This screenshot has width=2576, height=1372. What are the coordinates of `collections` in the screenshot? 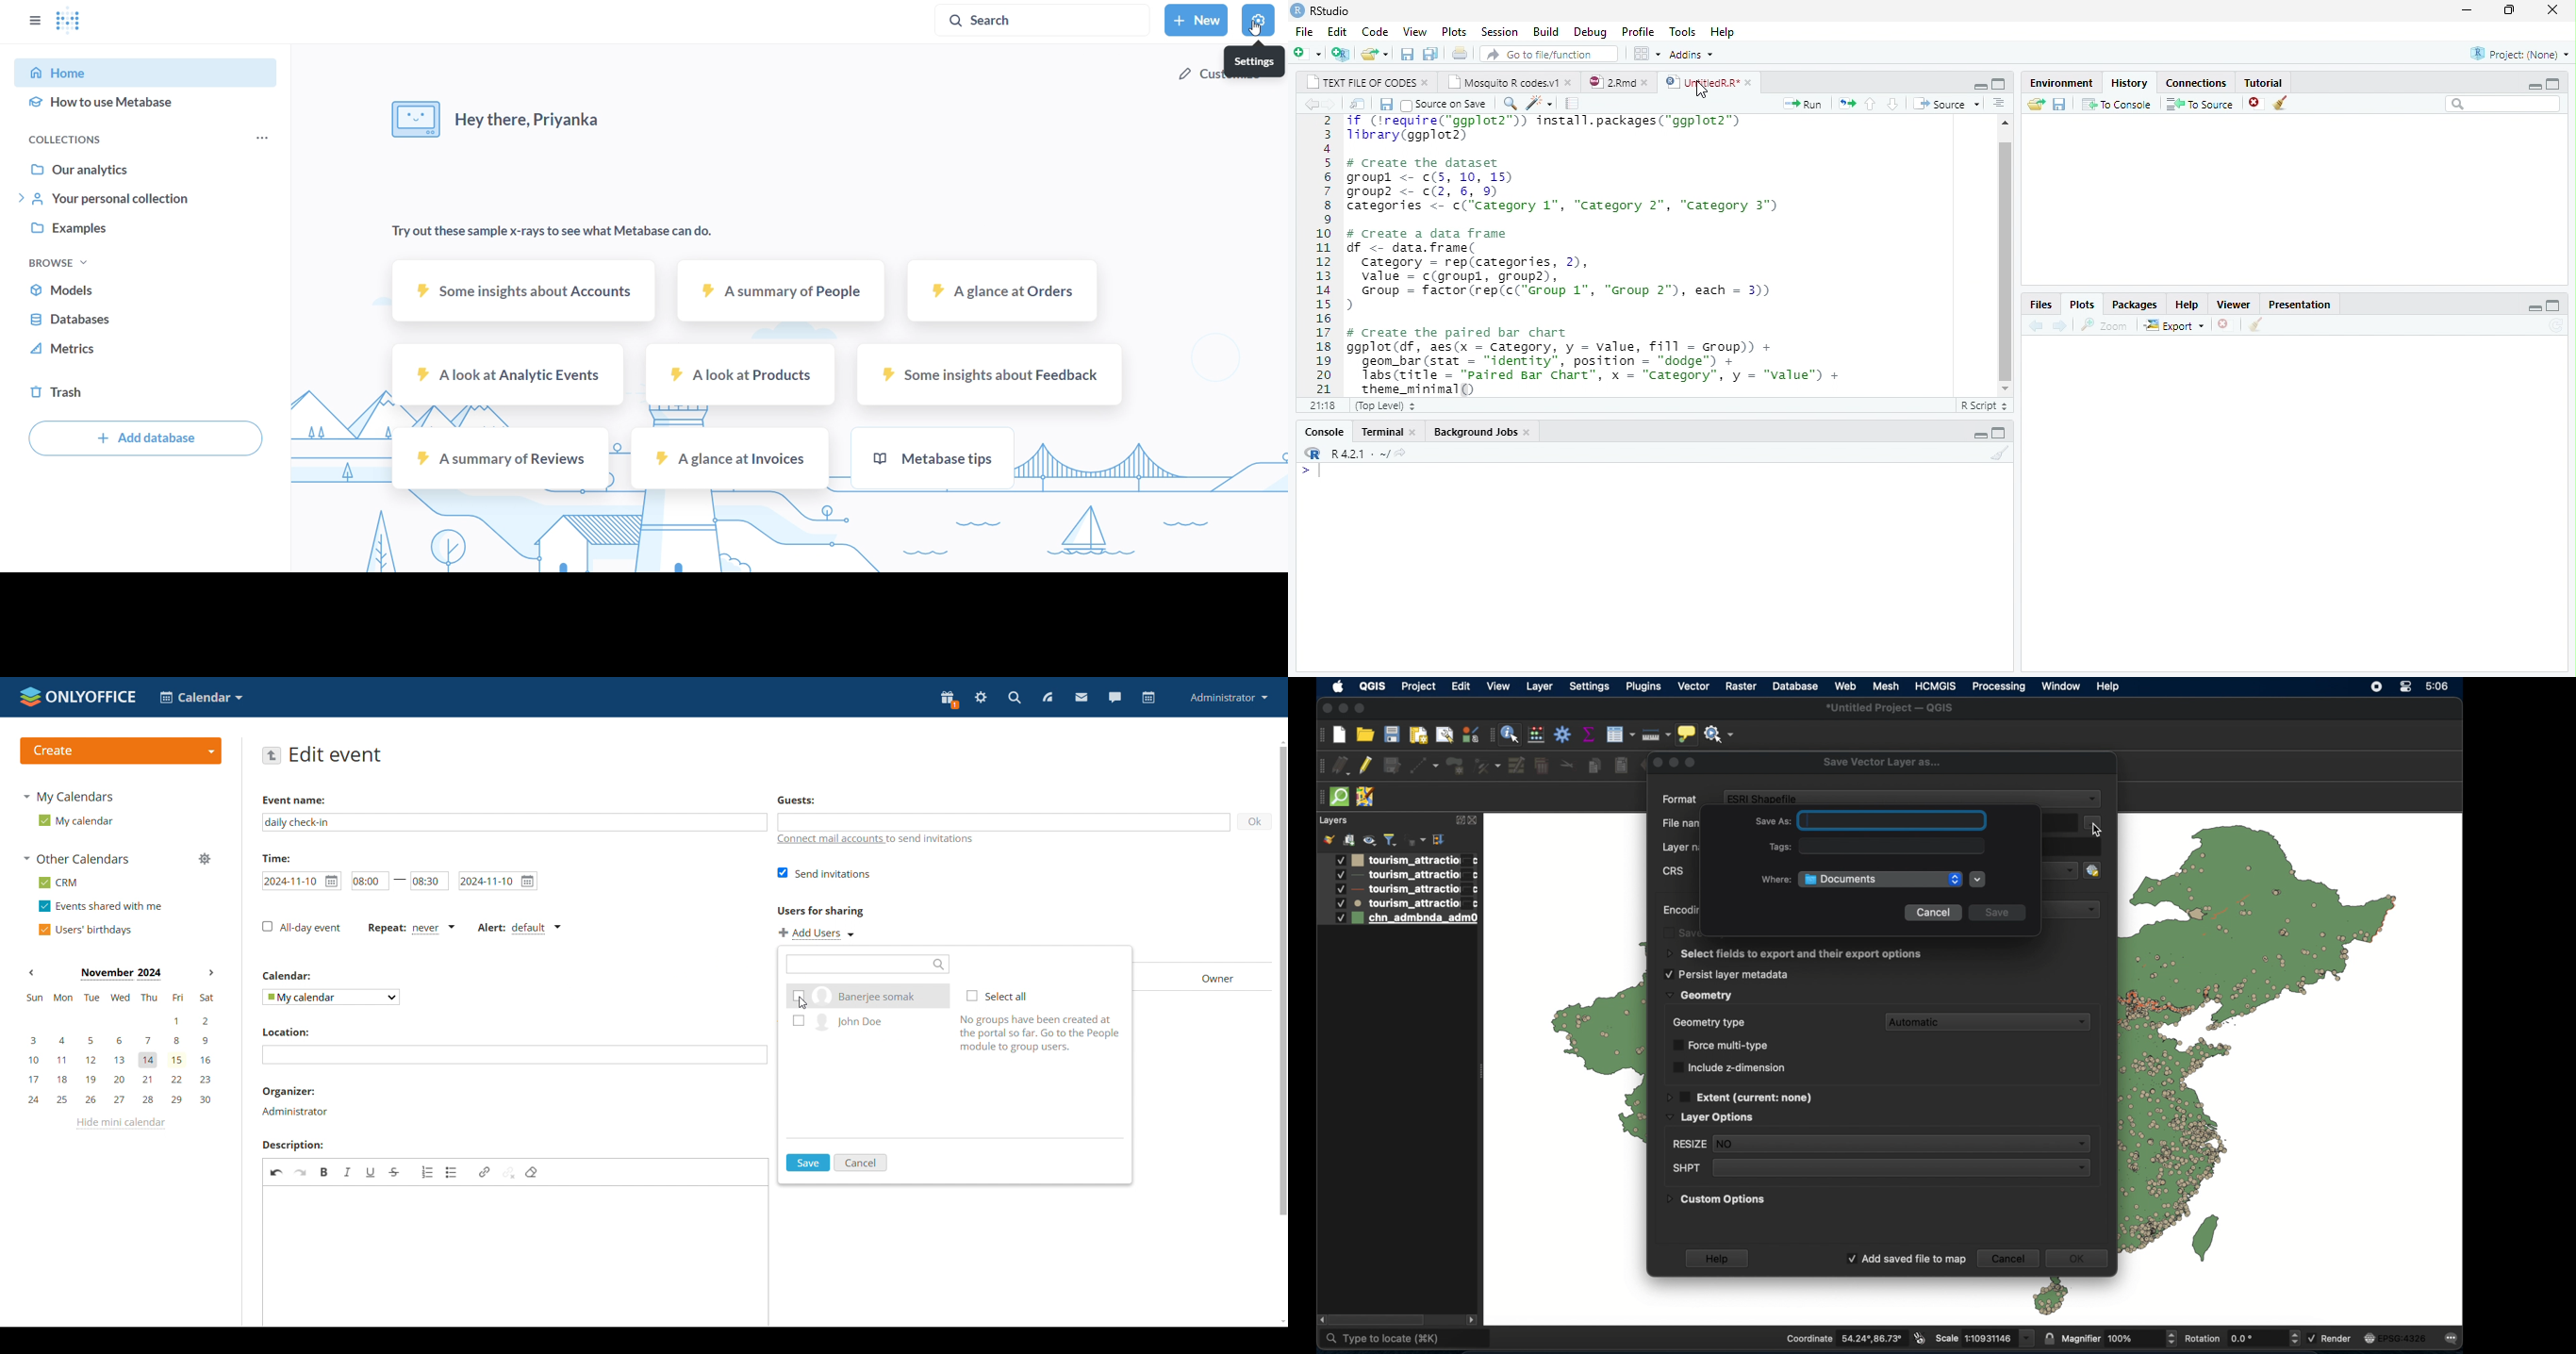 It's located at (102, 138).